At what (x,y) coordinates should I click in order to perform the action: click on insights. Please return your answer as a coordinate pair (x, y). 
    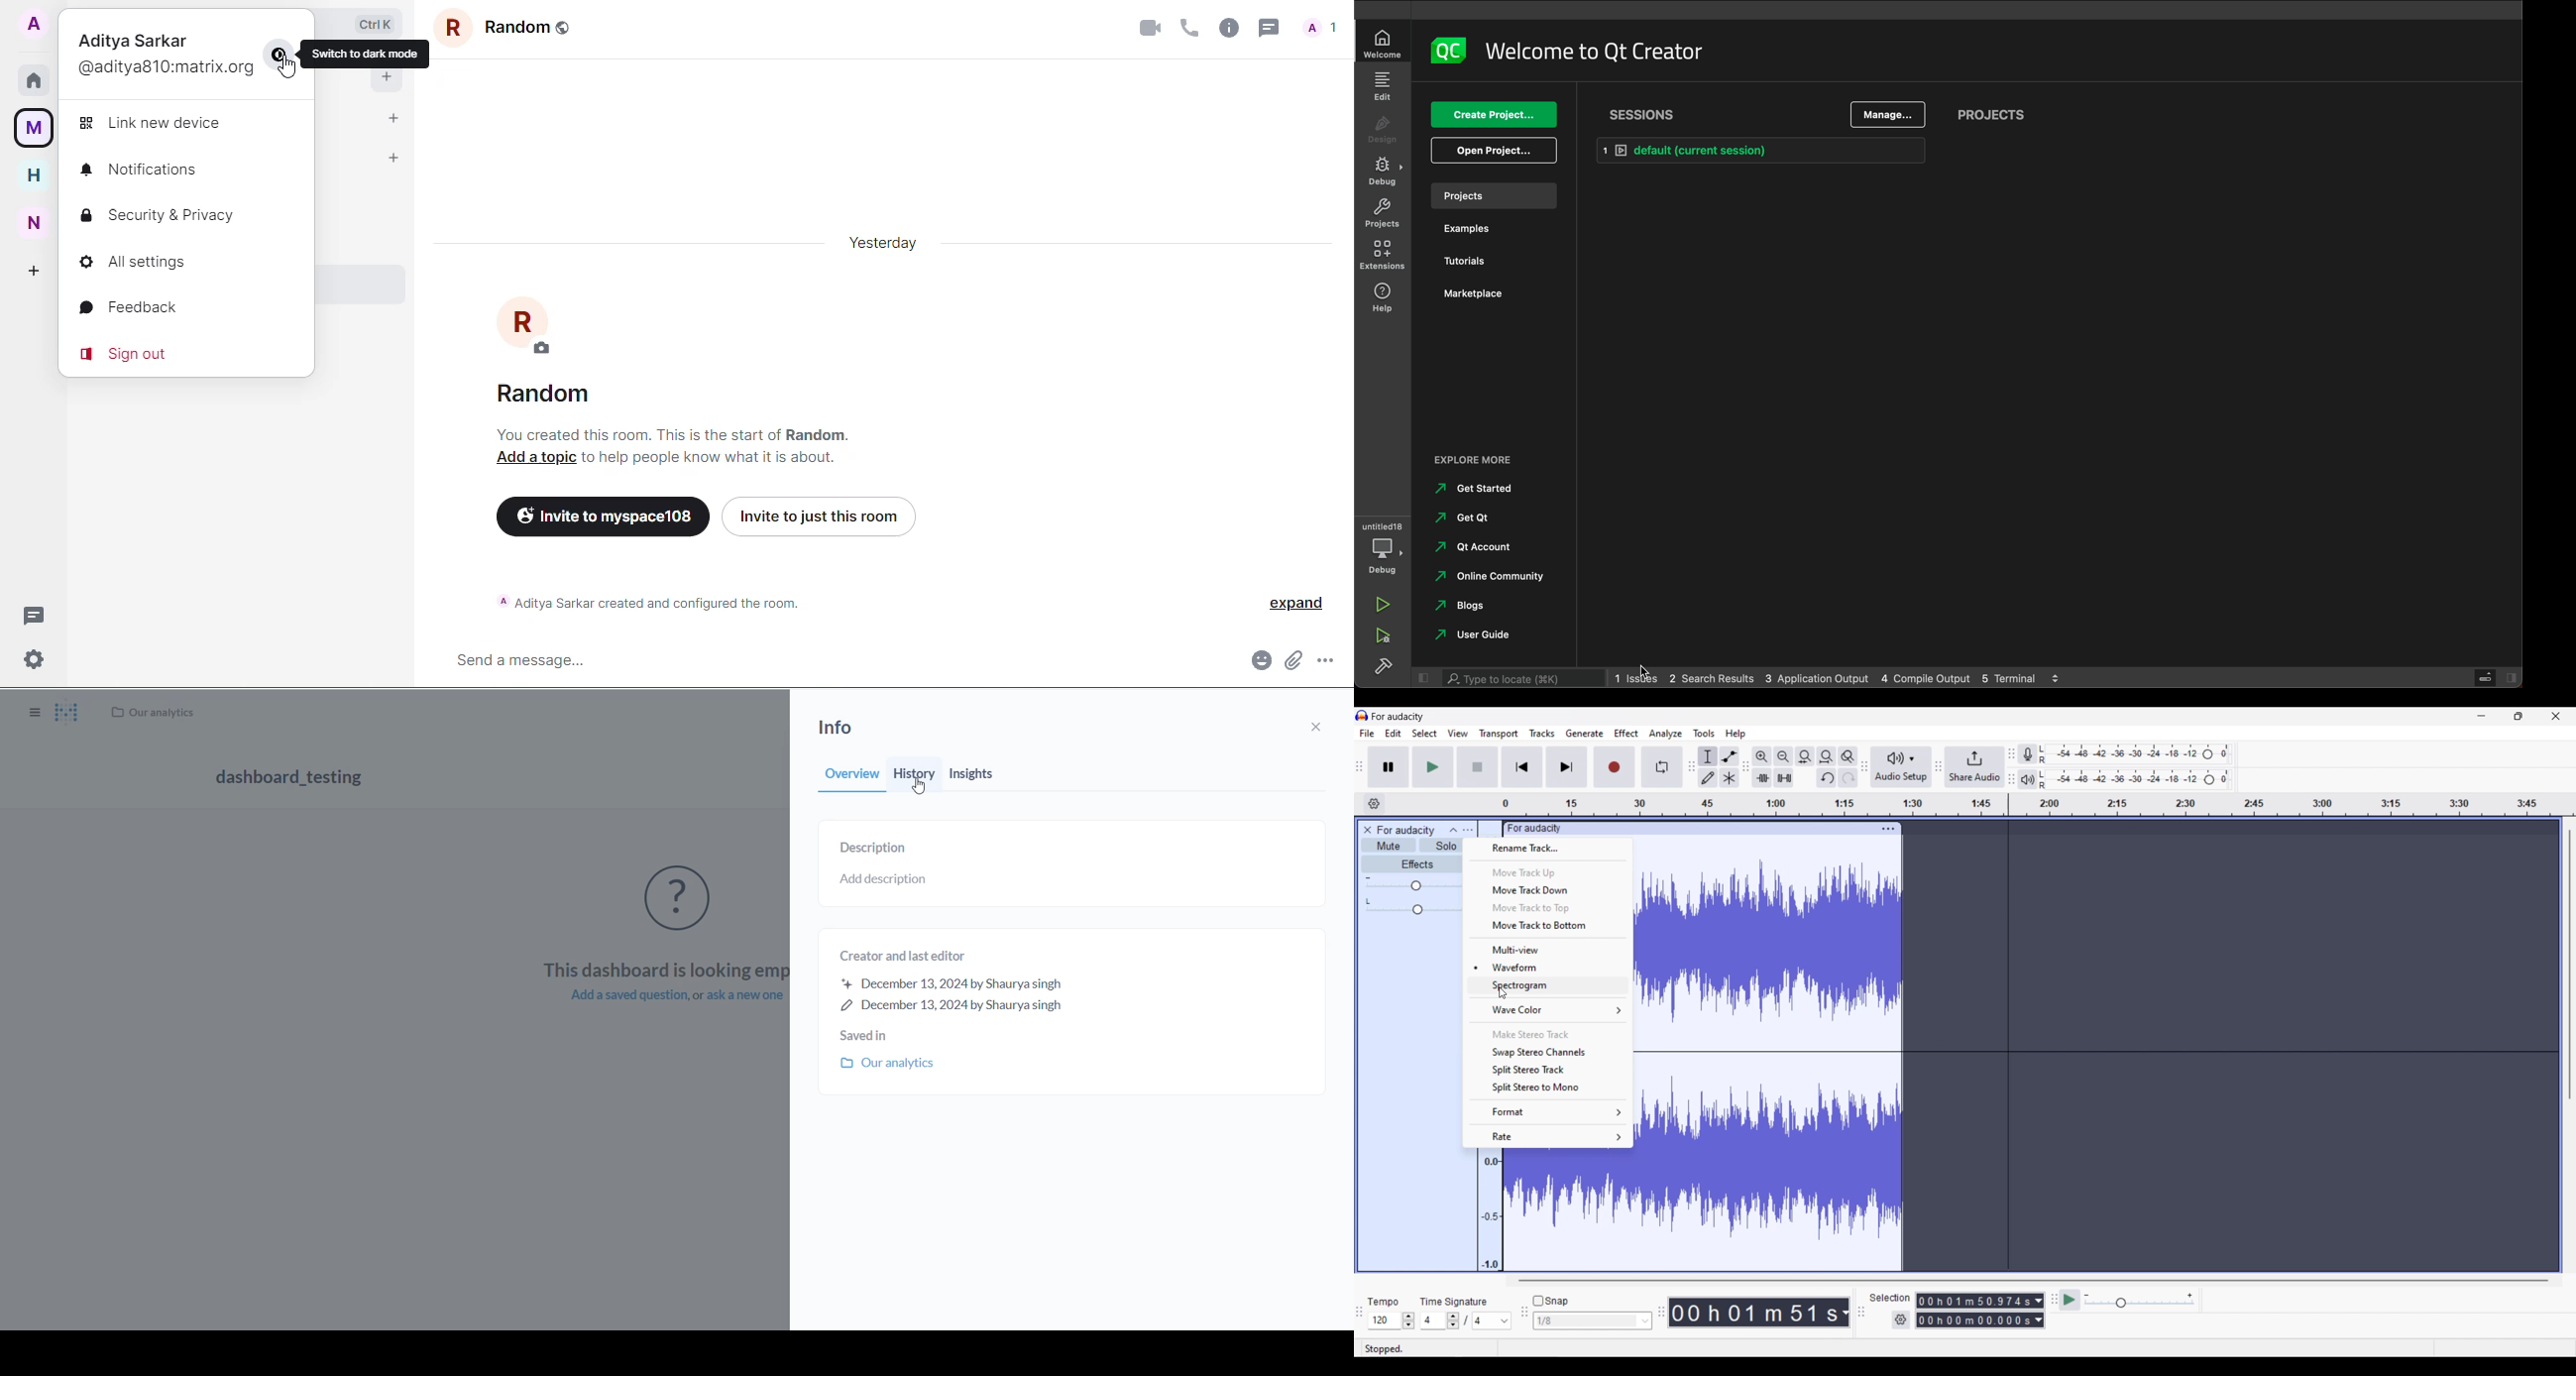
    Looking at the image, I should click on (975, 777).